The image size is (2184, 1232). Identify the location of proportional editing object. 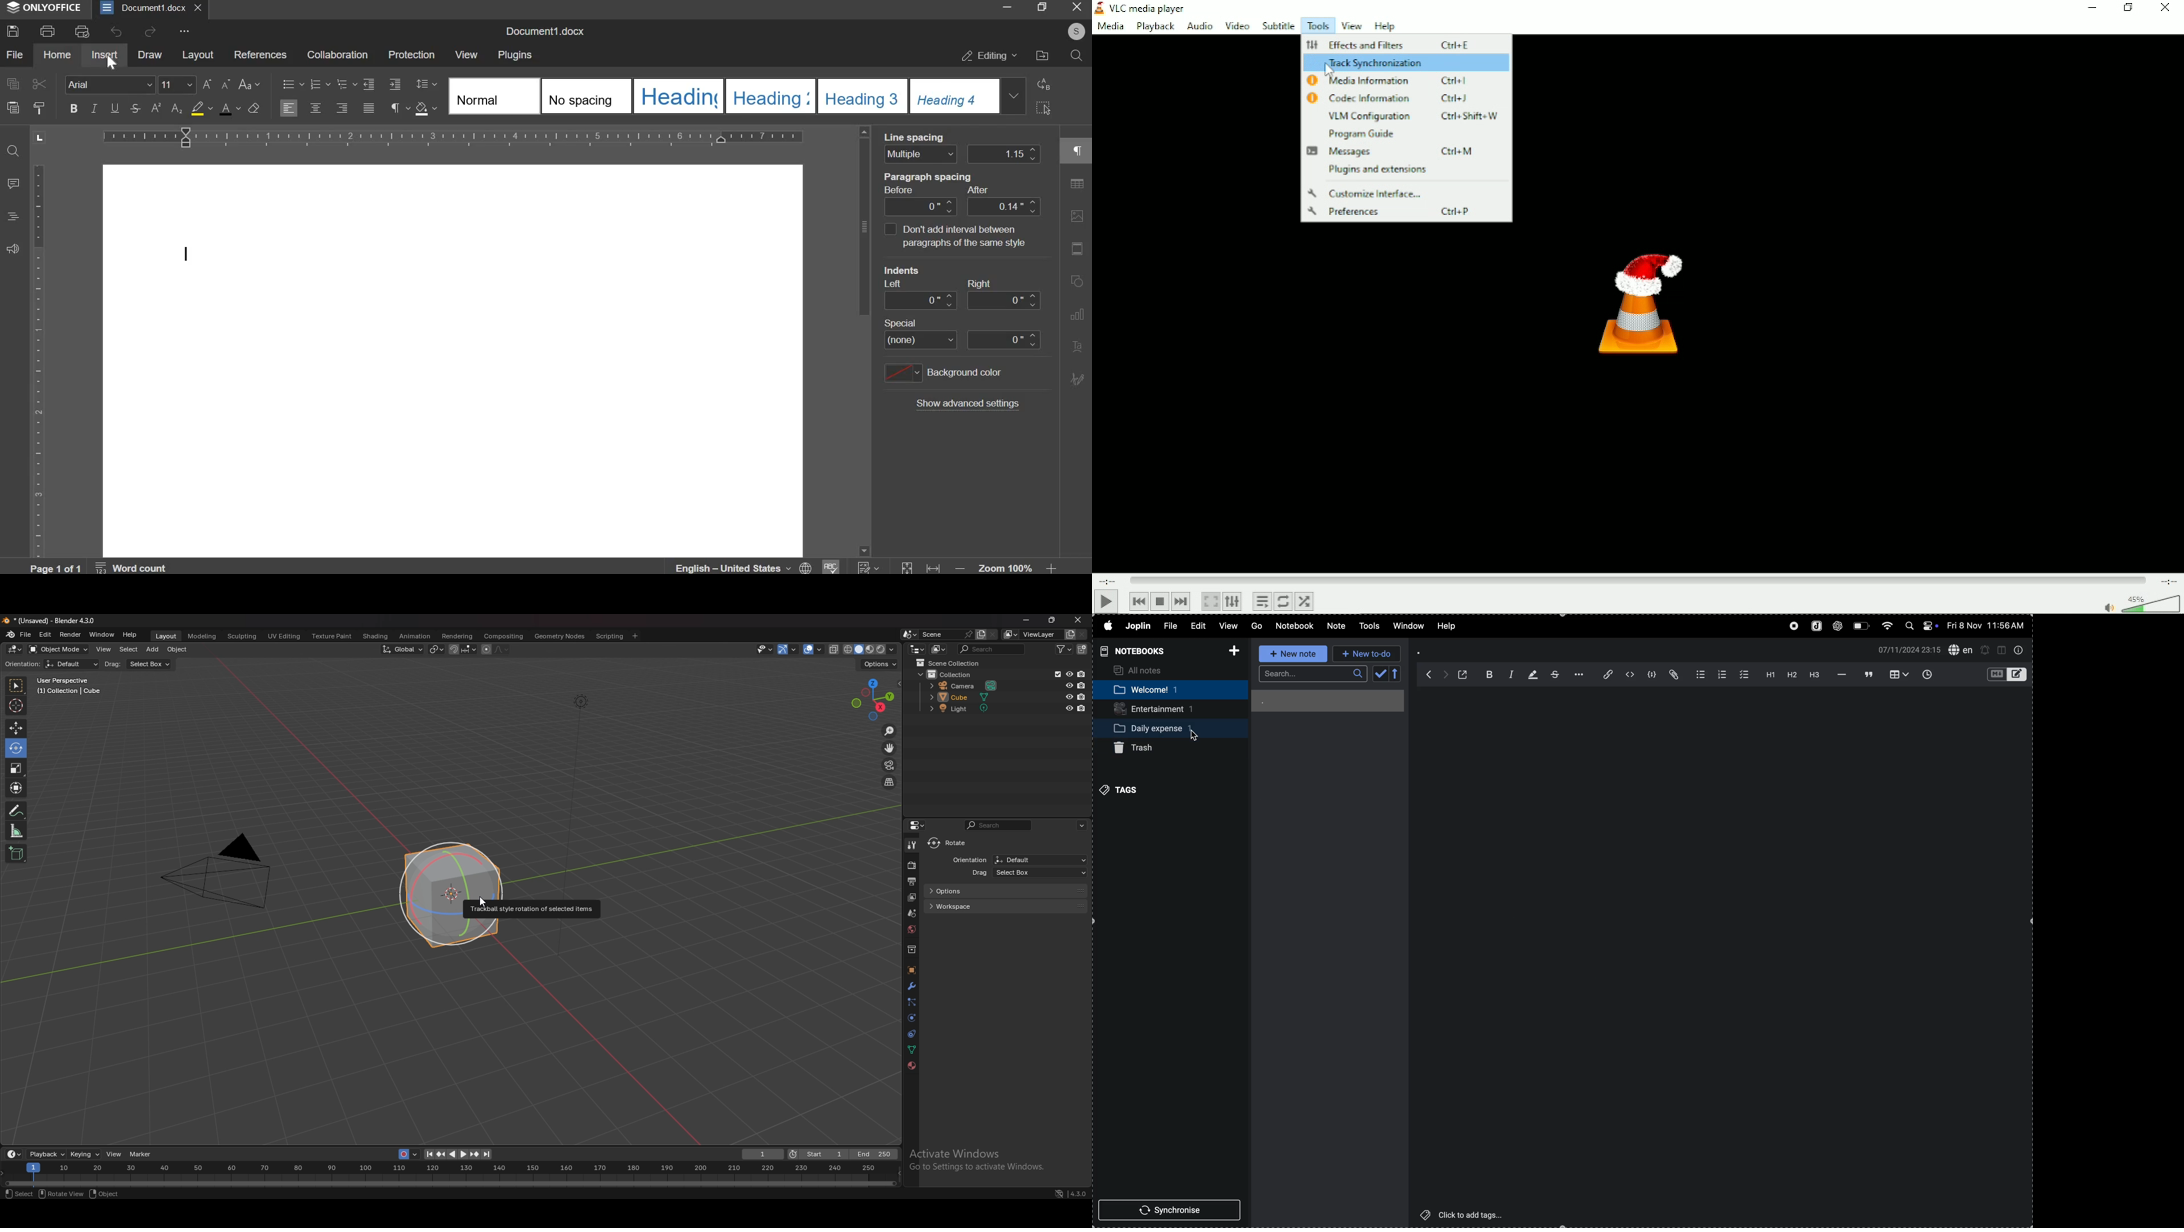
(486, 650).